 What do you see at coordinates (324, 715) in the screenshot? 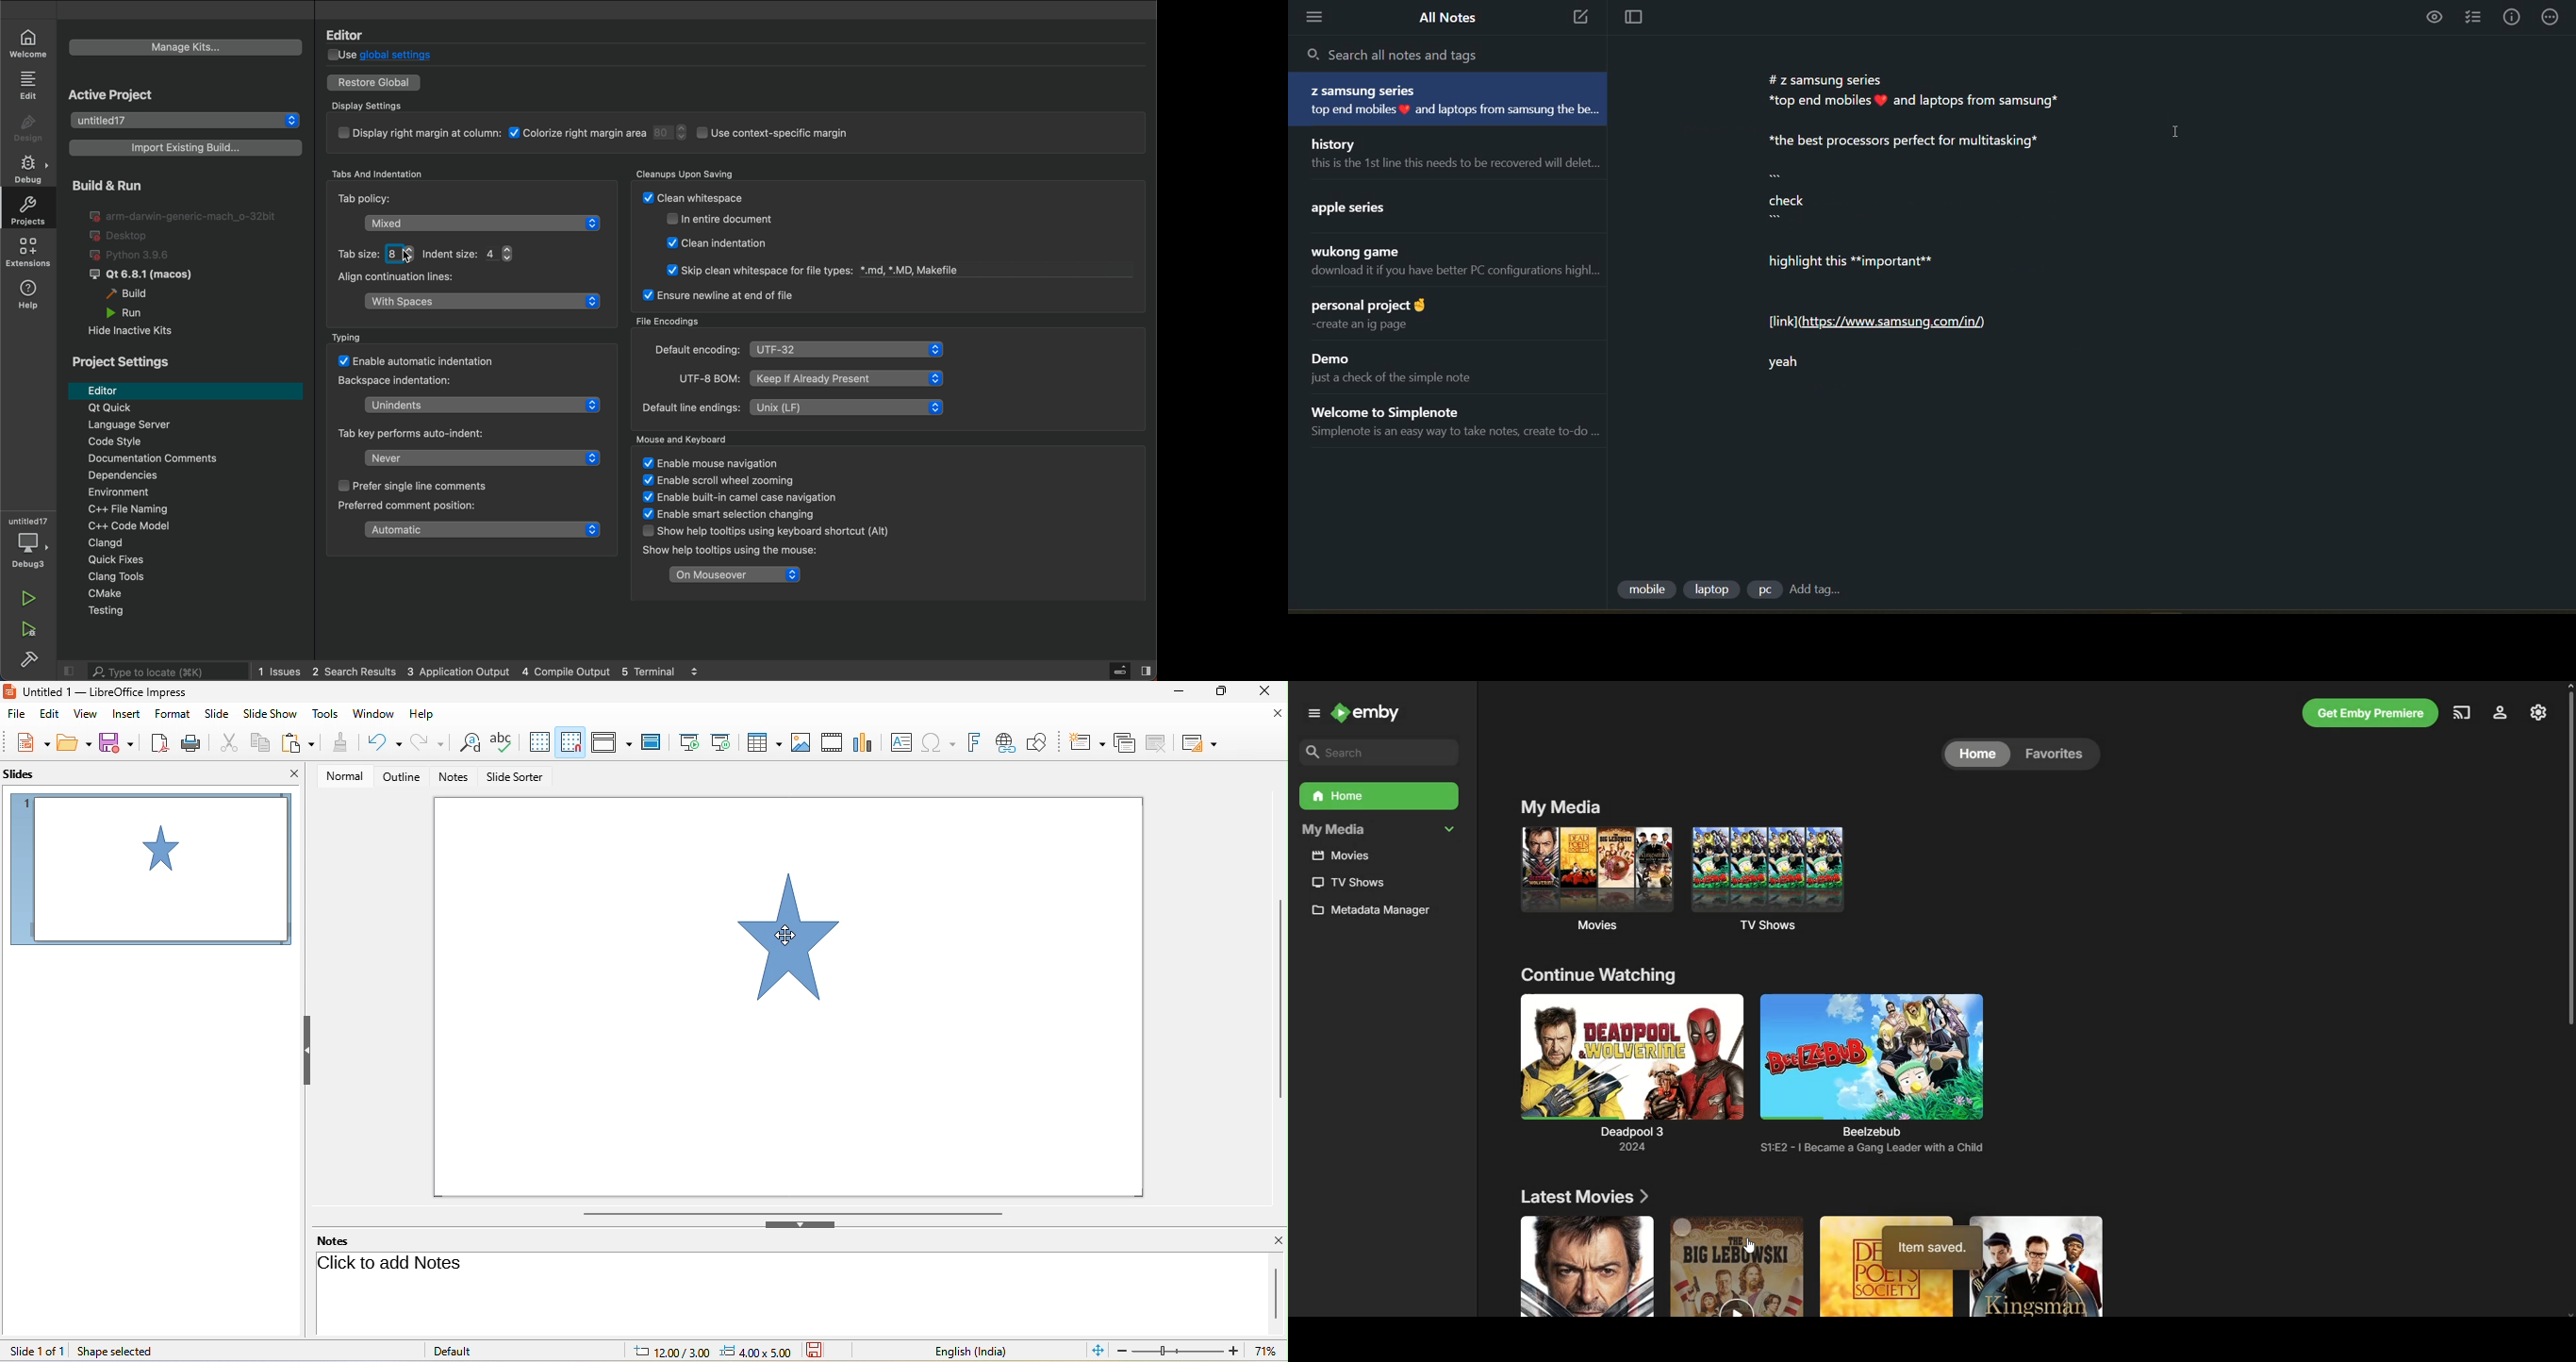
I see `tools` at bounding box center [324, 715].